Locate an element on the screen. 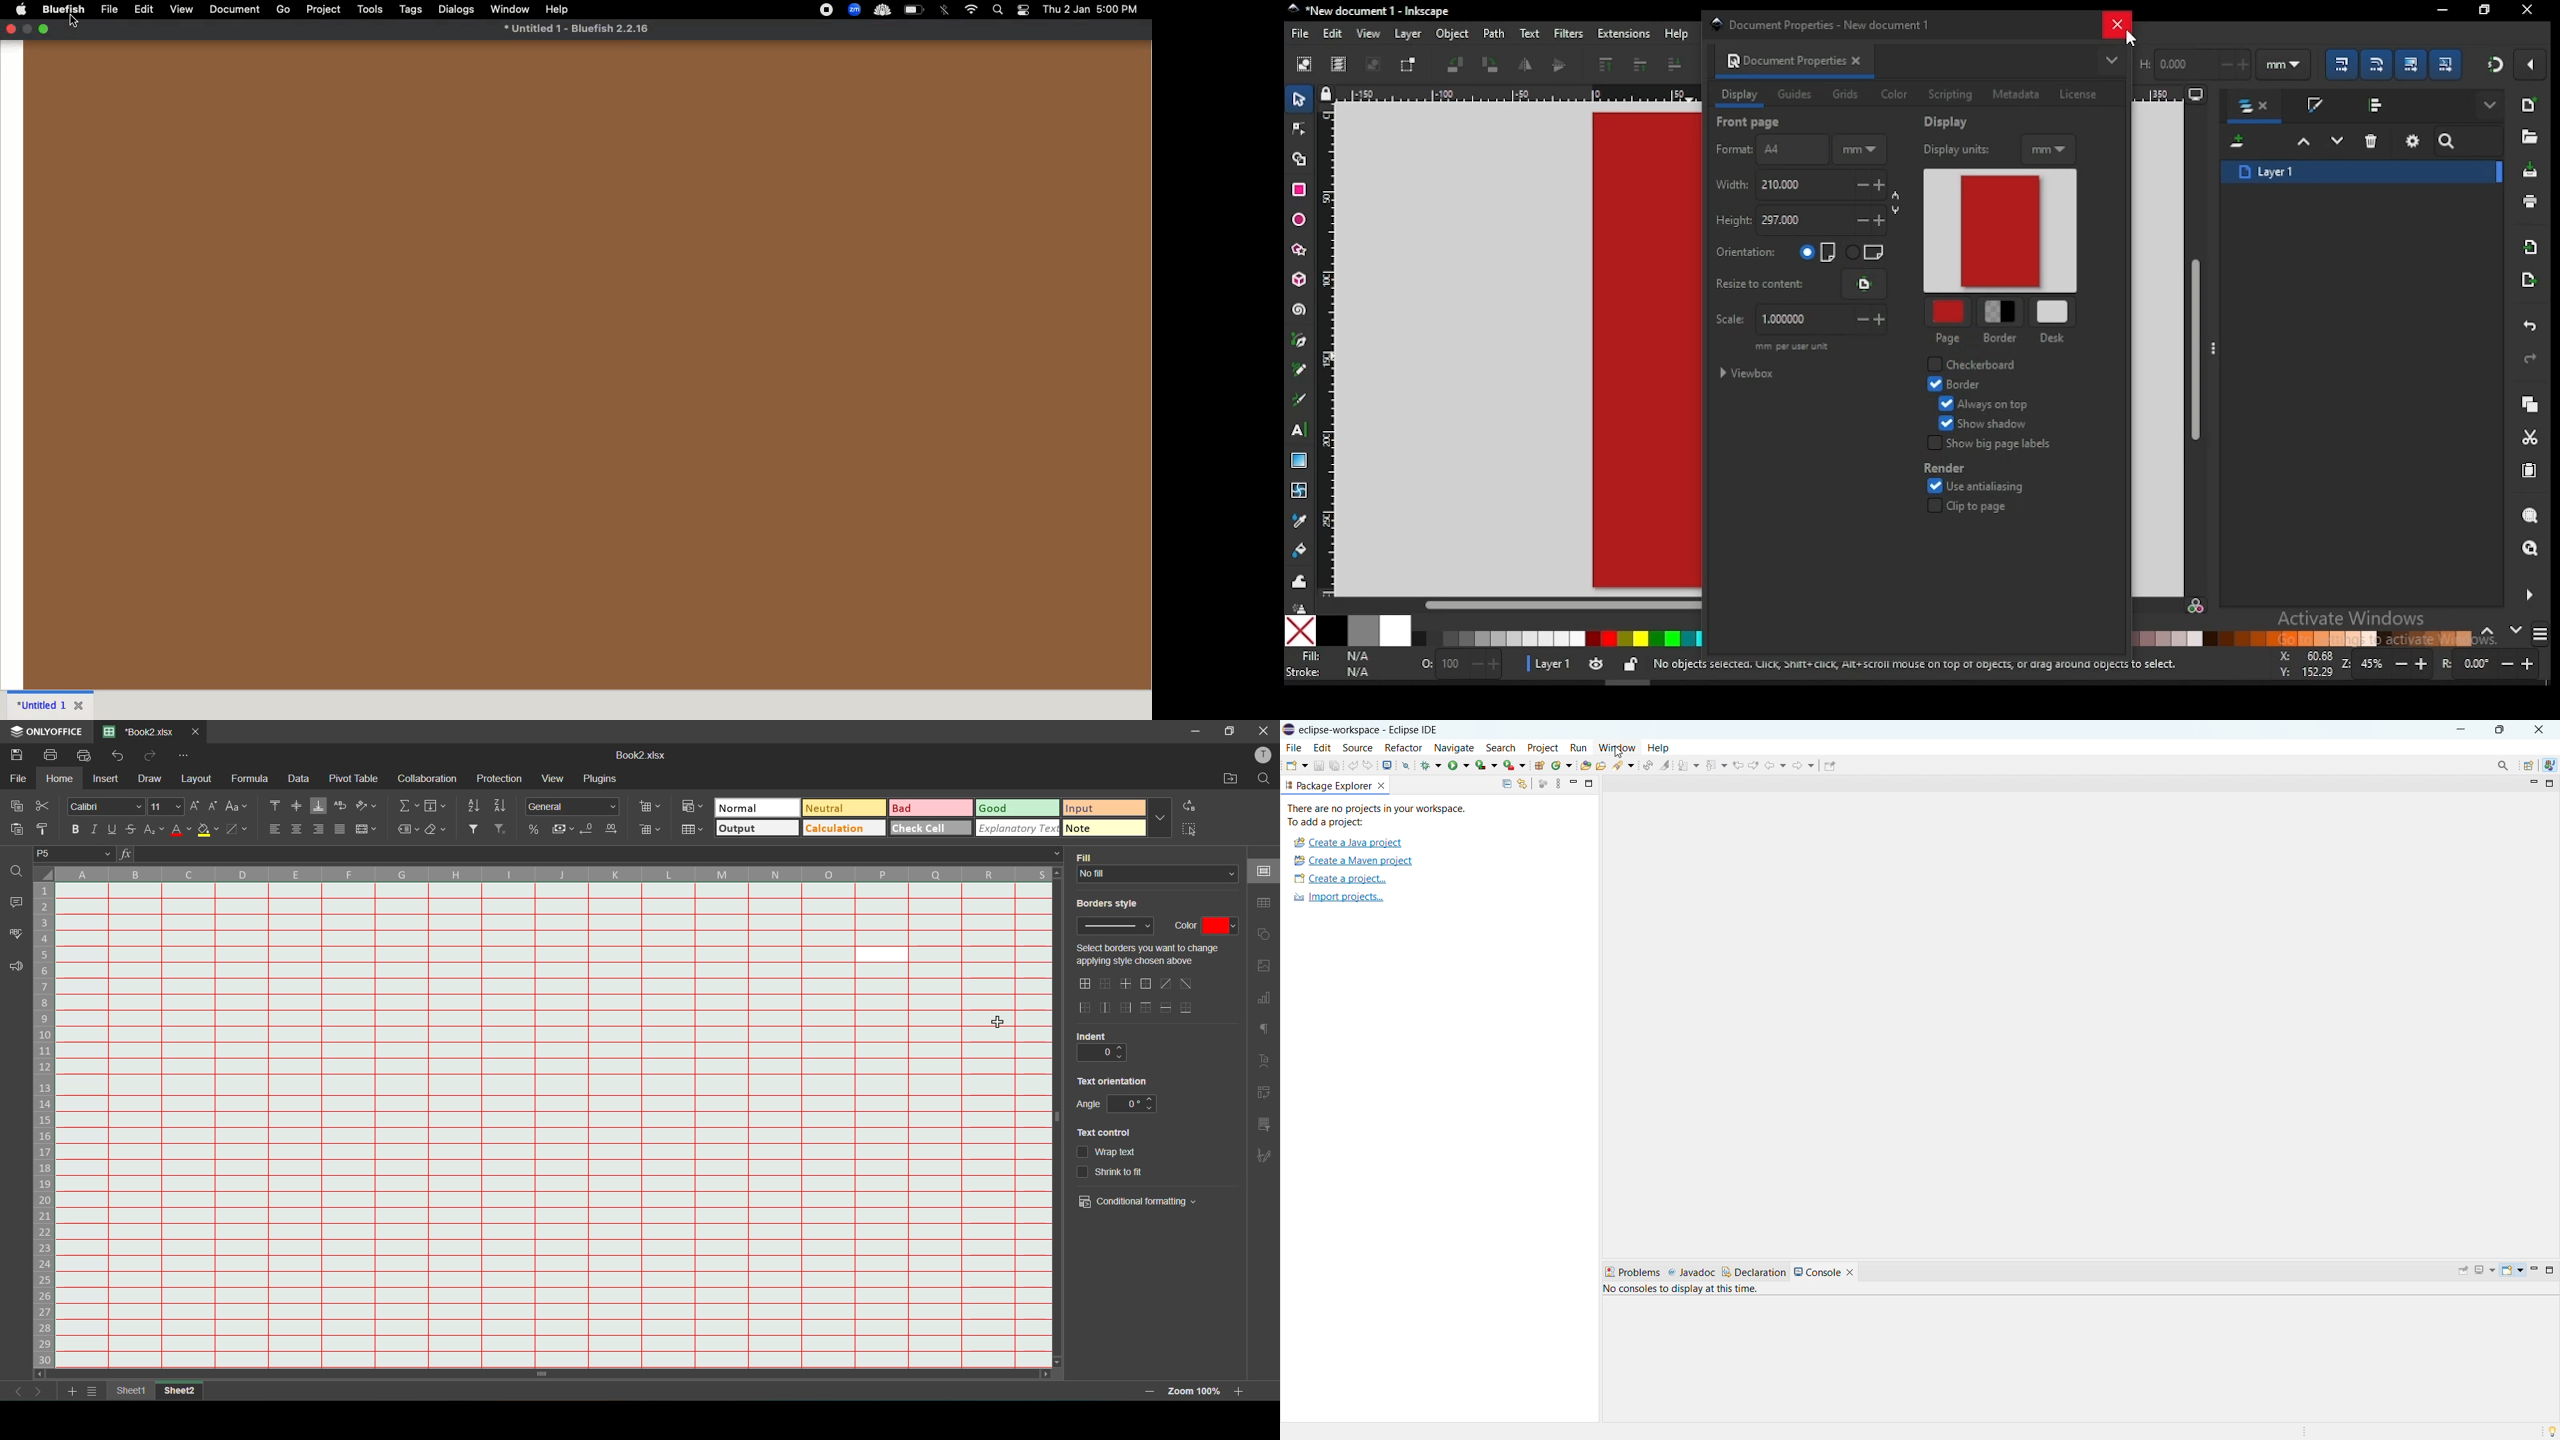 The image size is (2576, 1456). new layer is located at coordinates (2240, 143).